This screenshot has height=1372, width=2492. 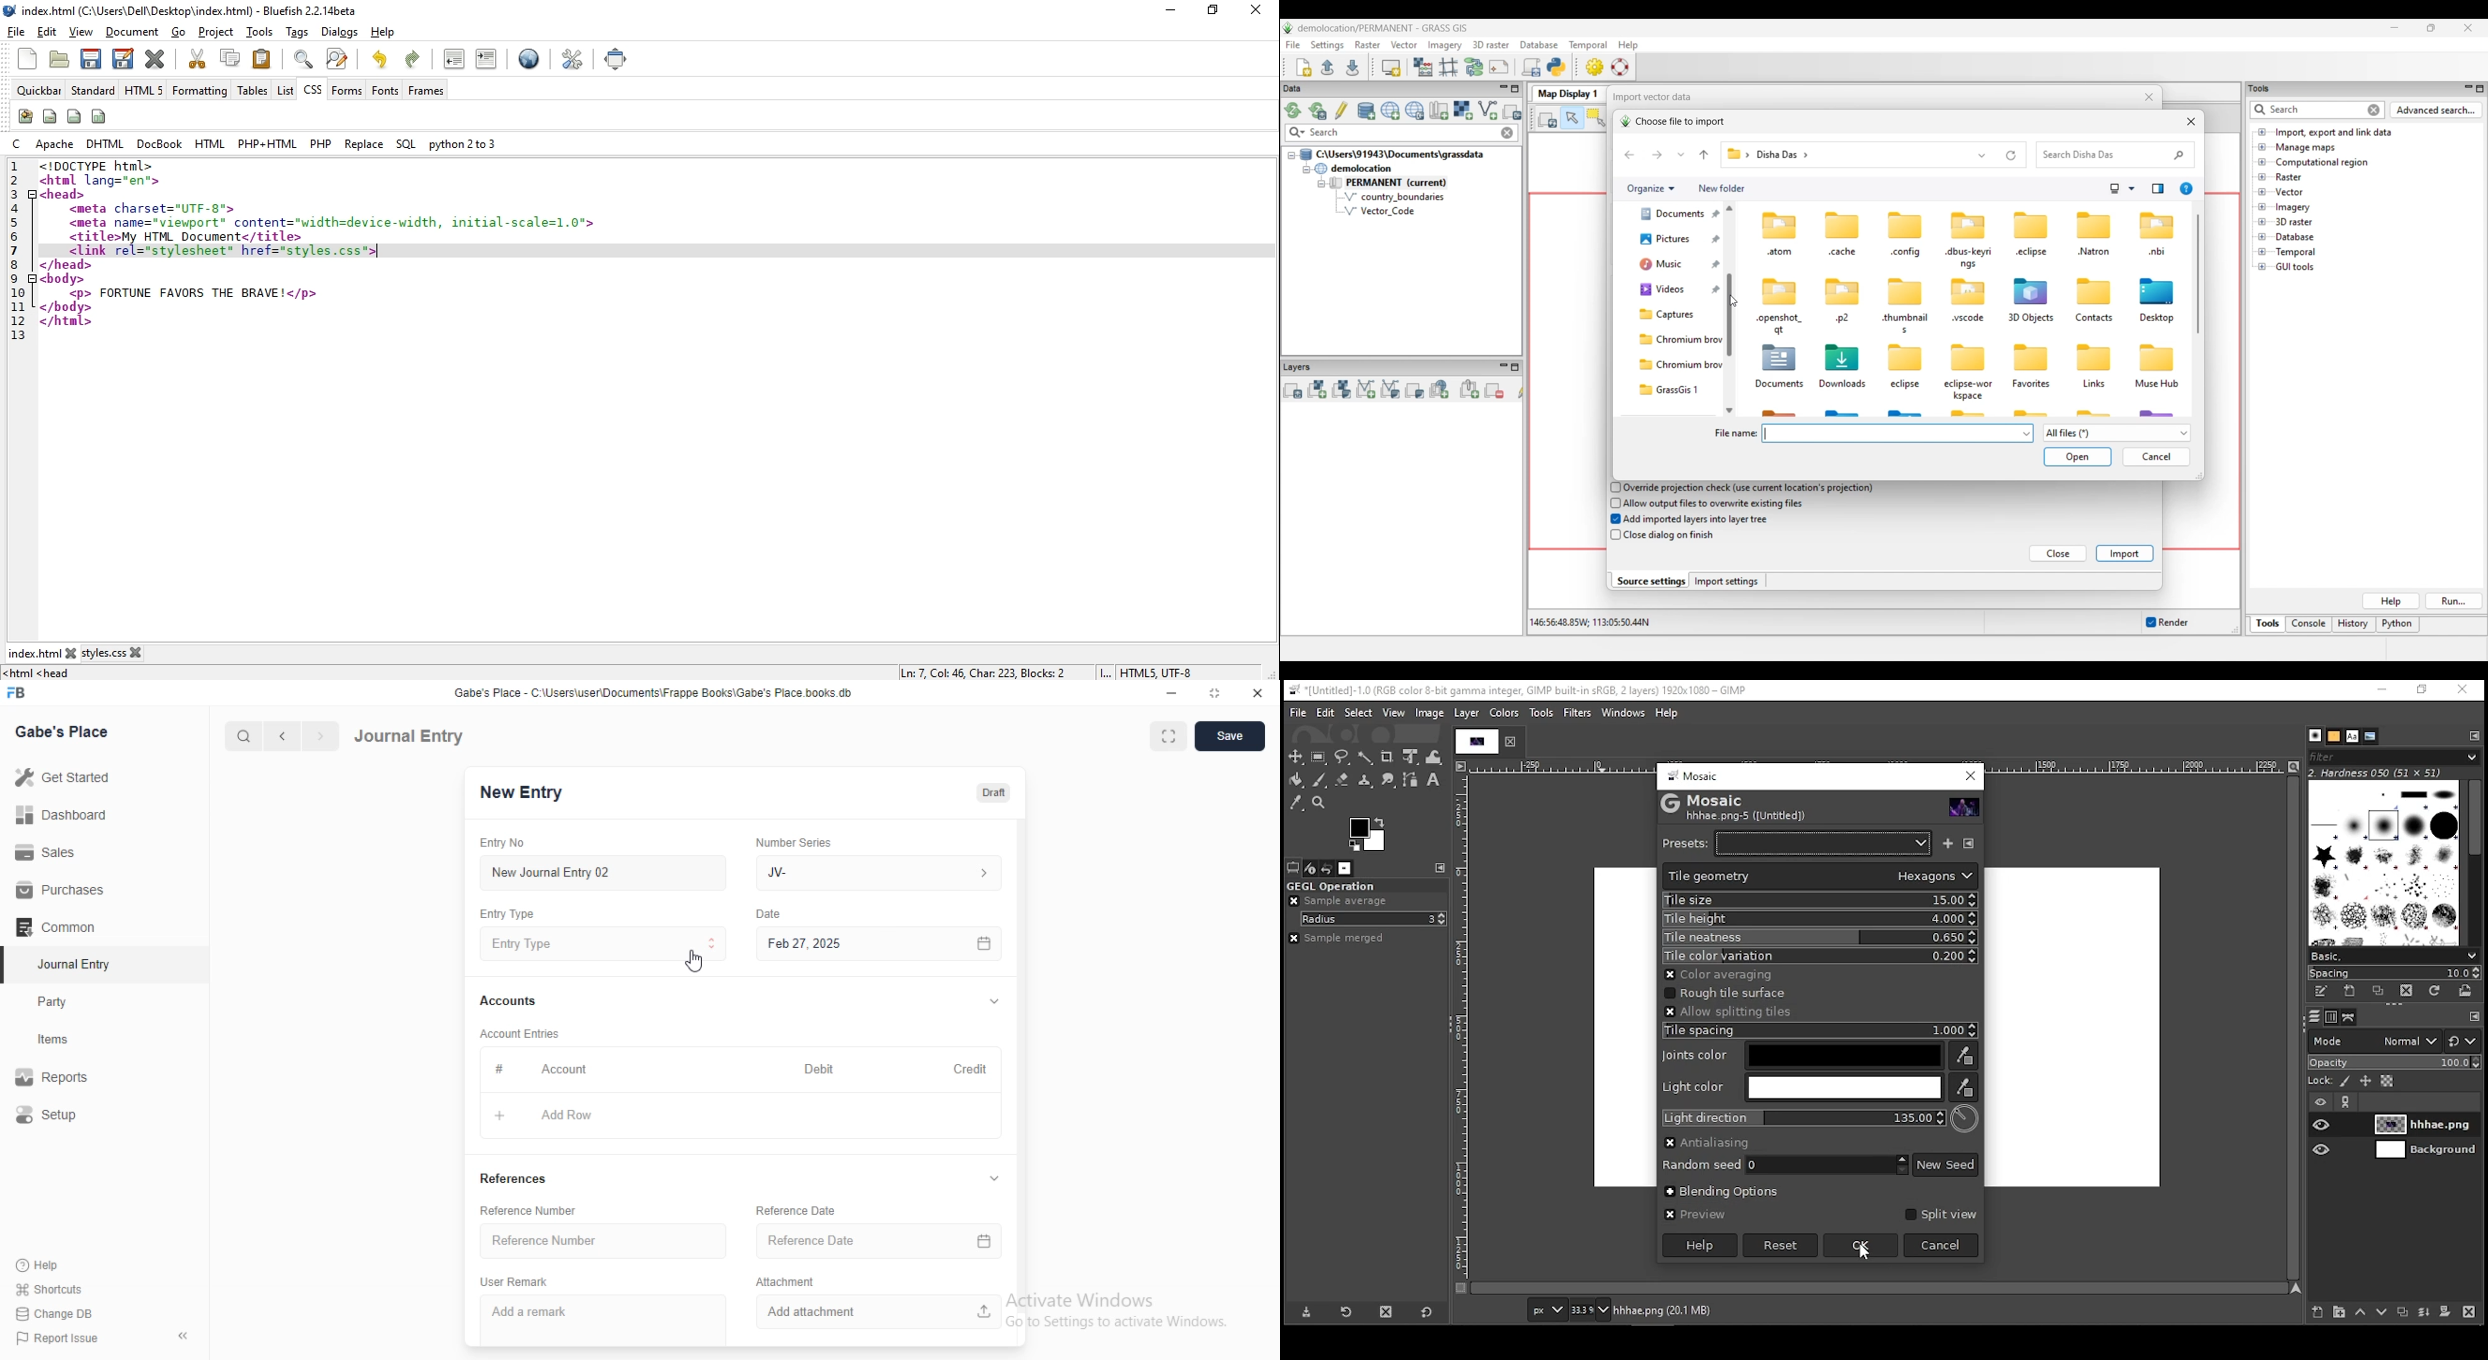 I want to click on document, so click(x=132, y=33).